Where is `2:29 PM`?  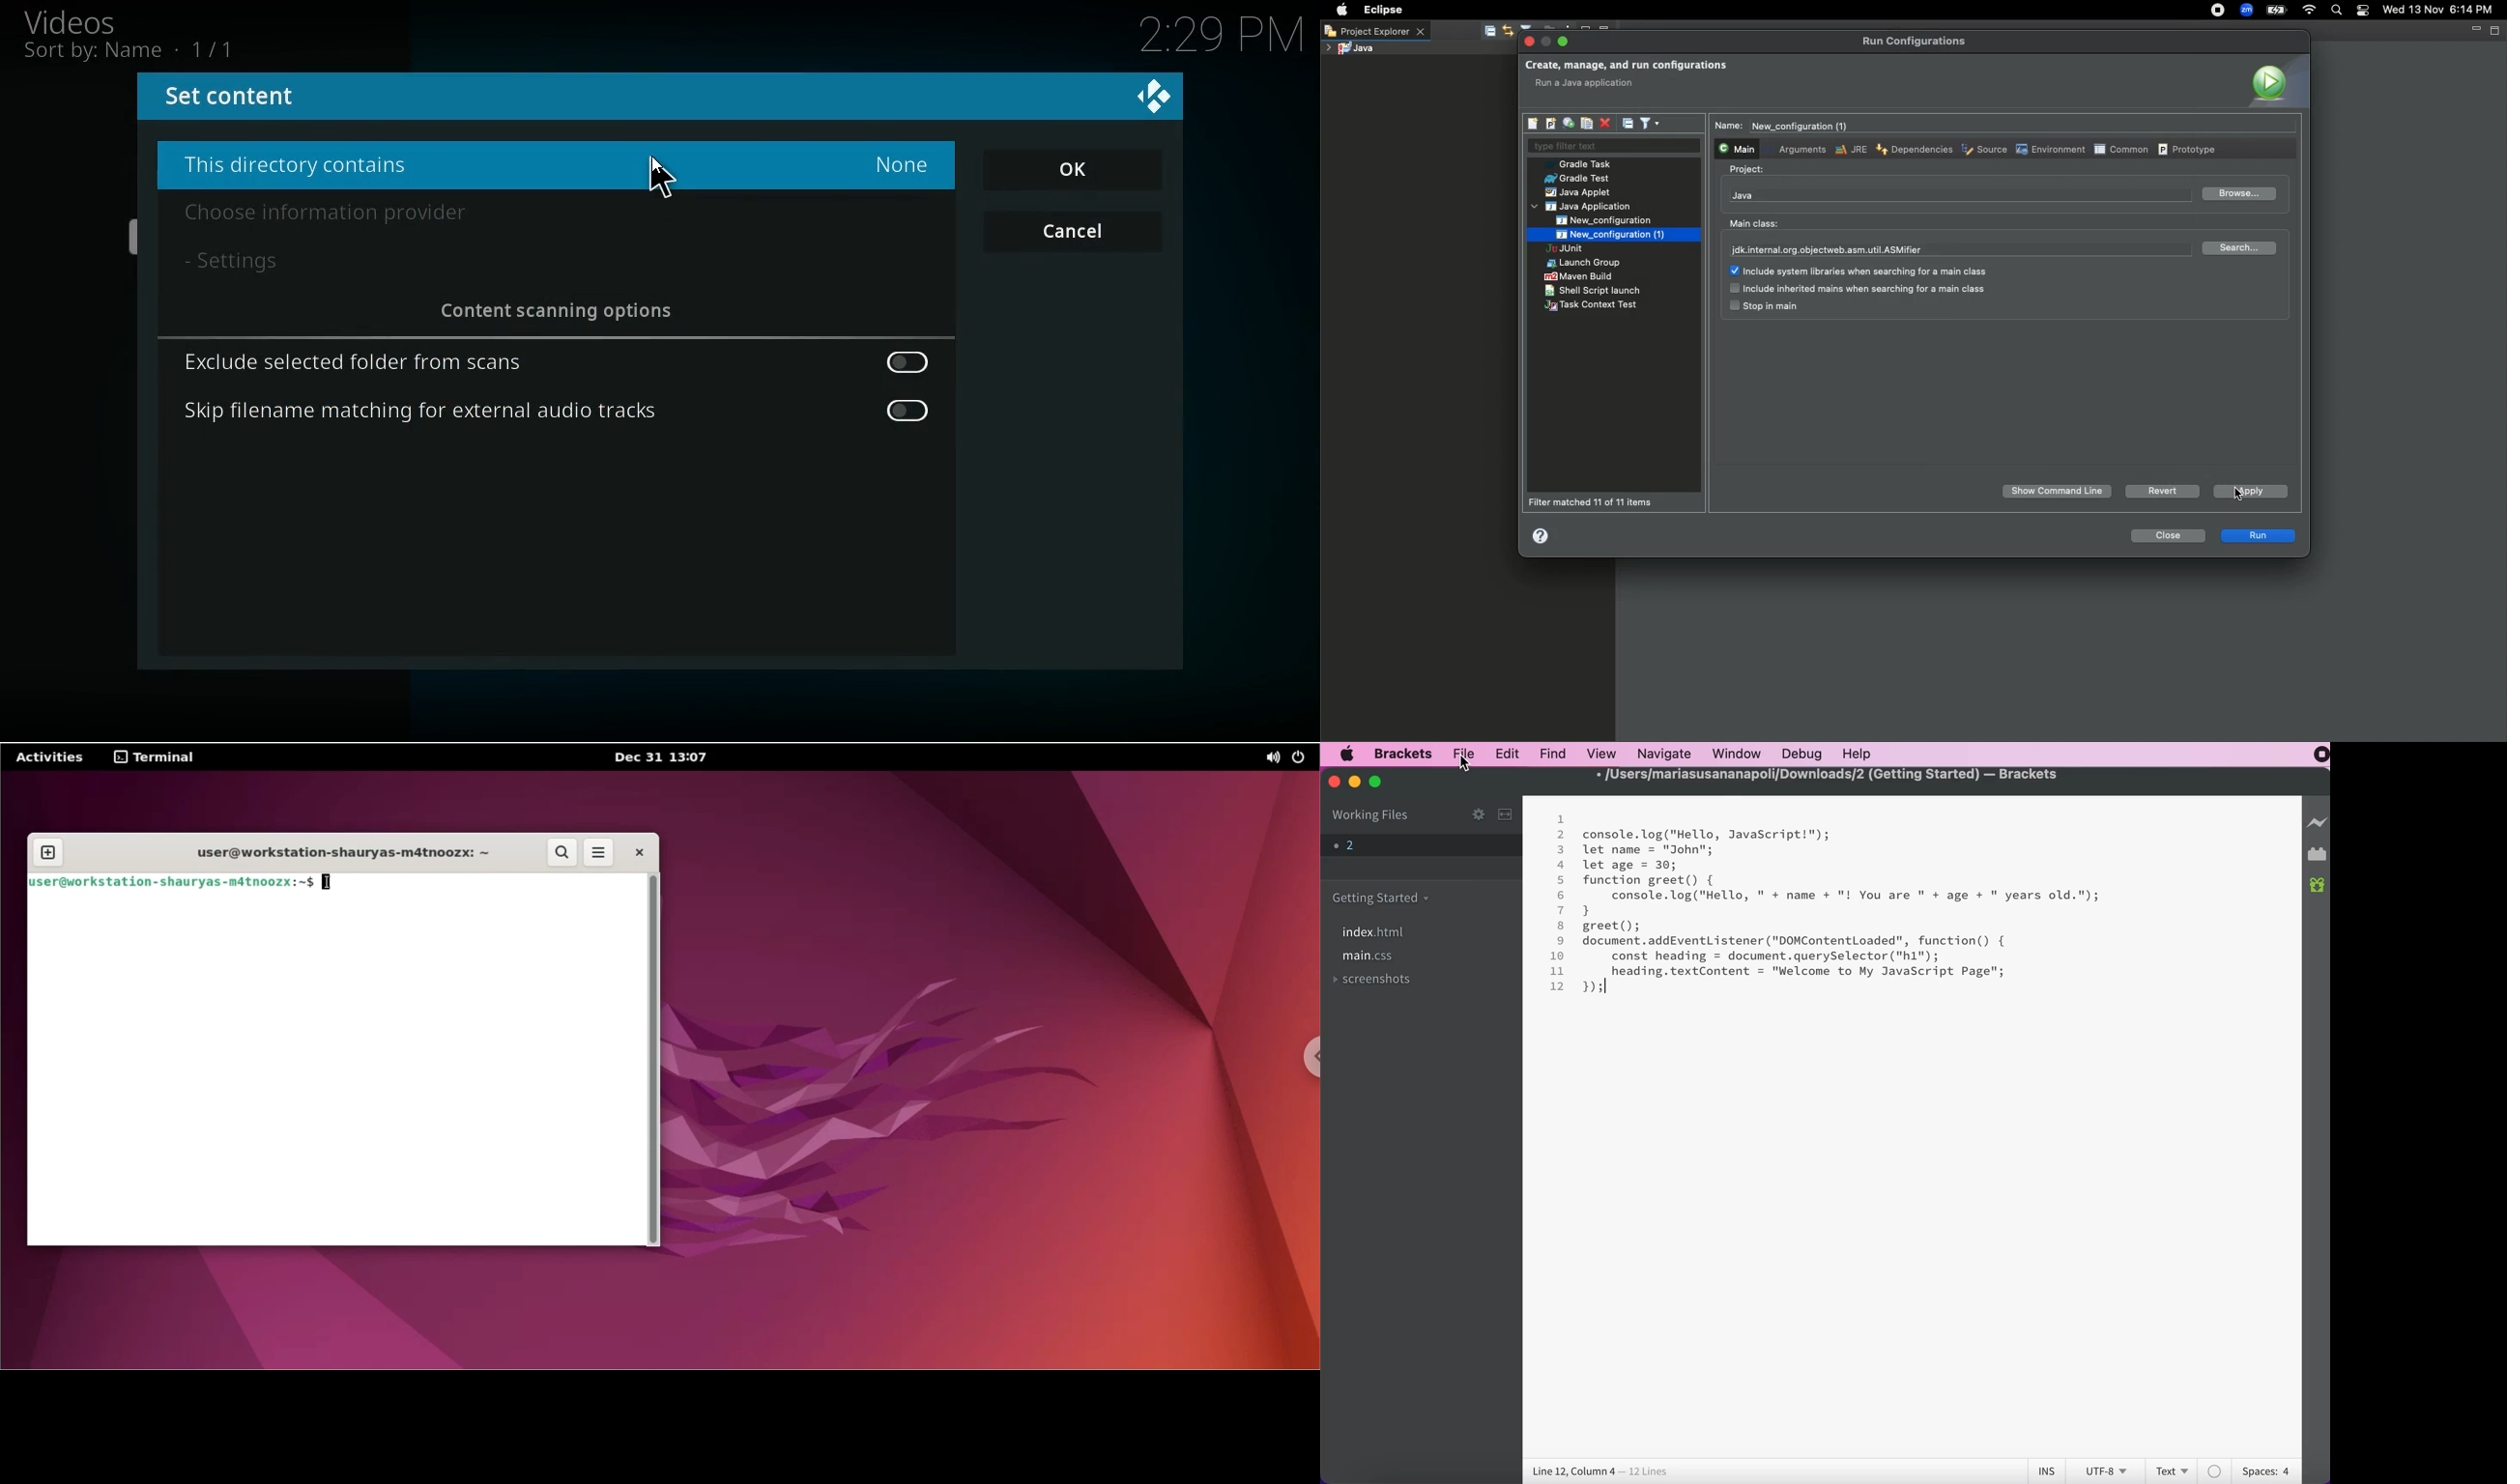
2:29 PM is located at coordinates (1222, 40).